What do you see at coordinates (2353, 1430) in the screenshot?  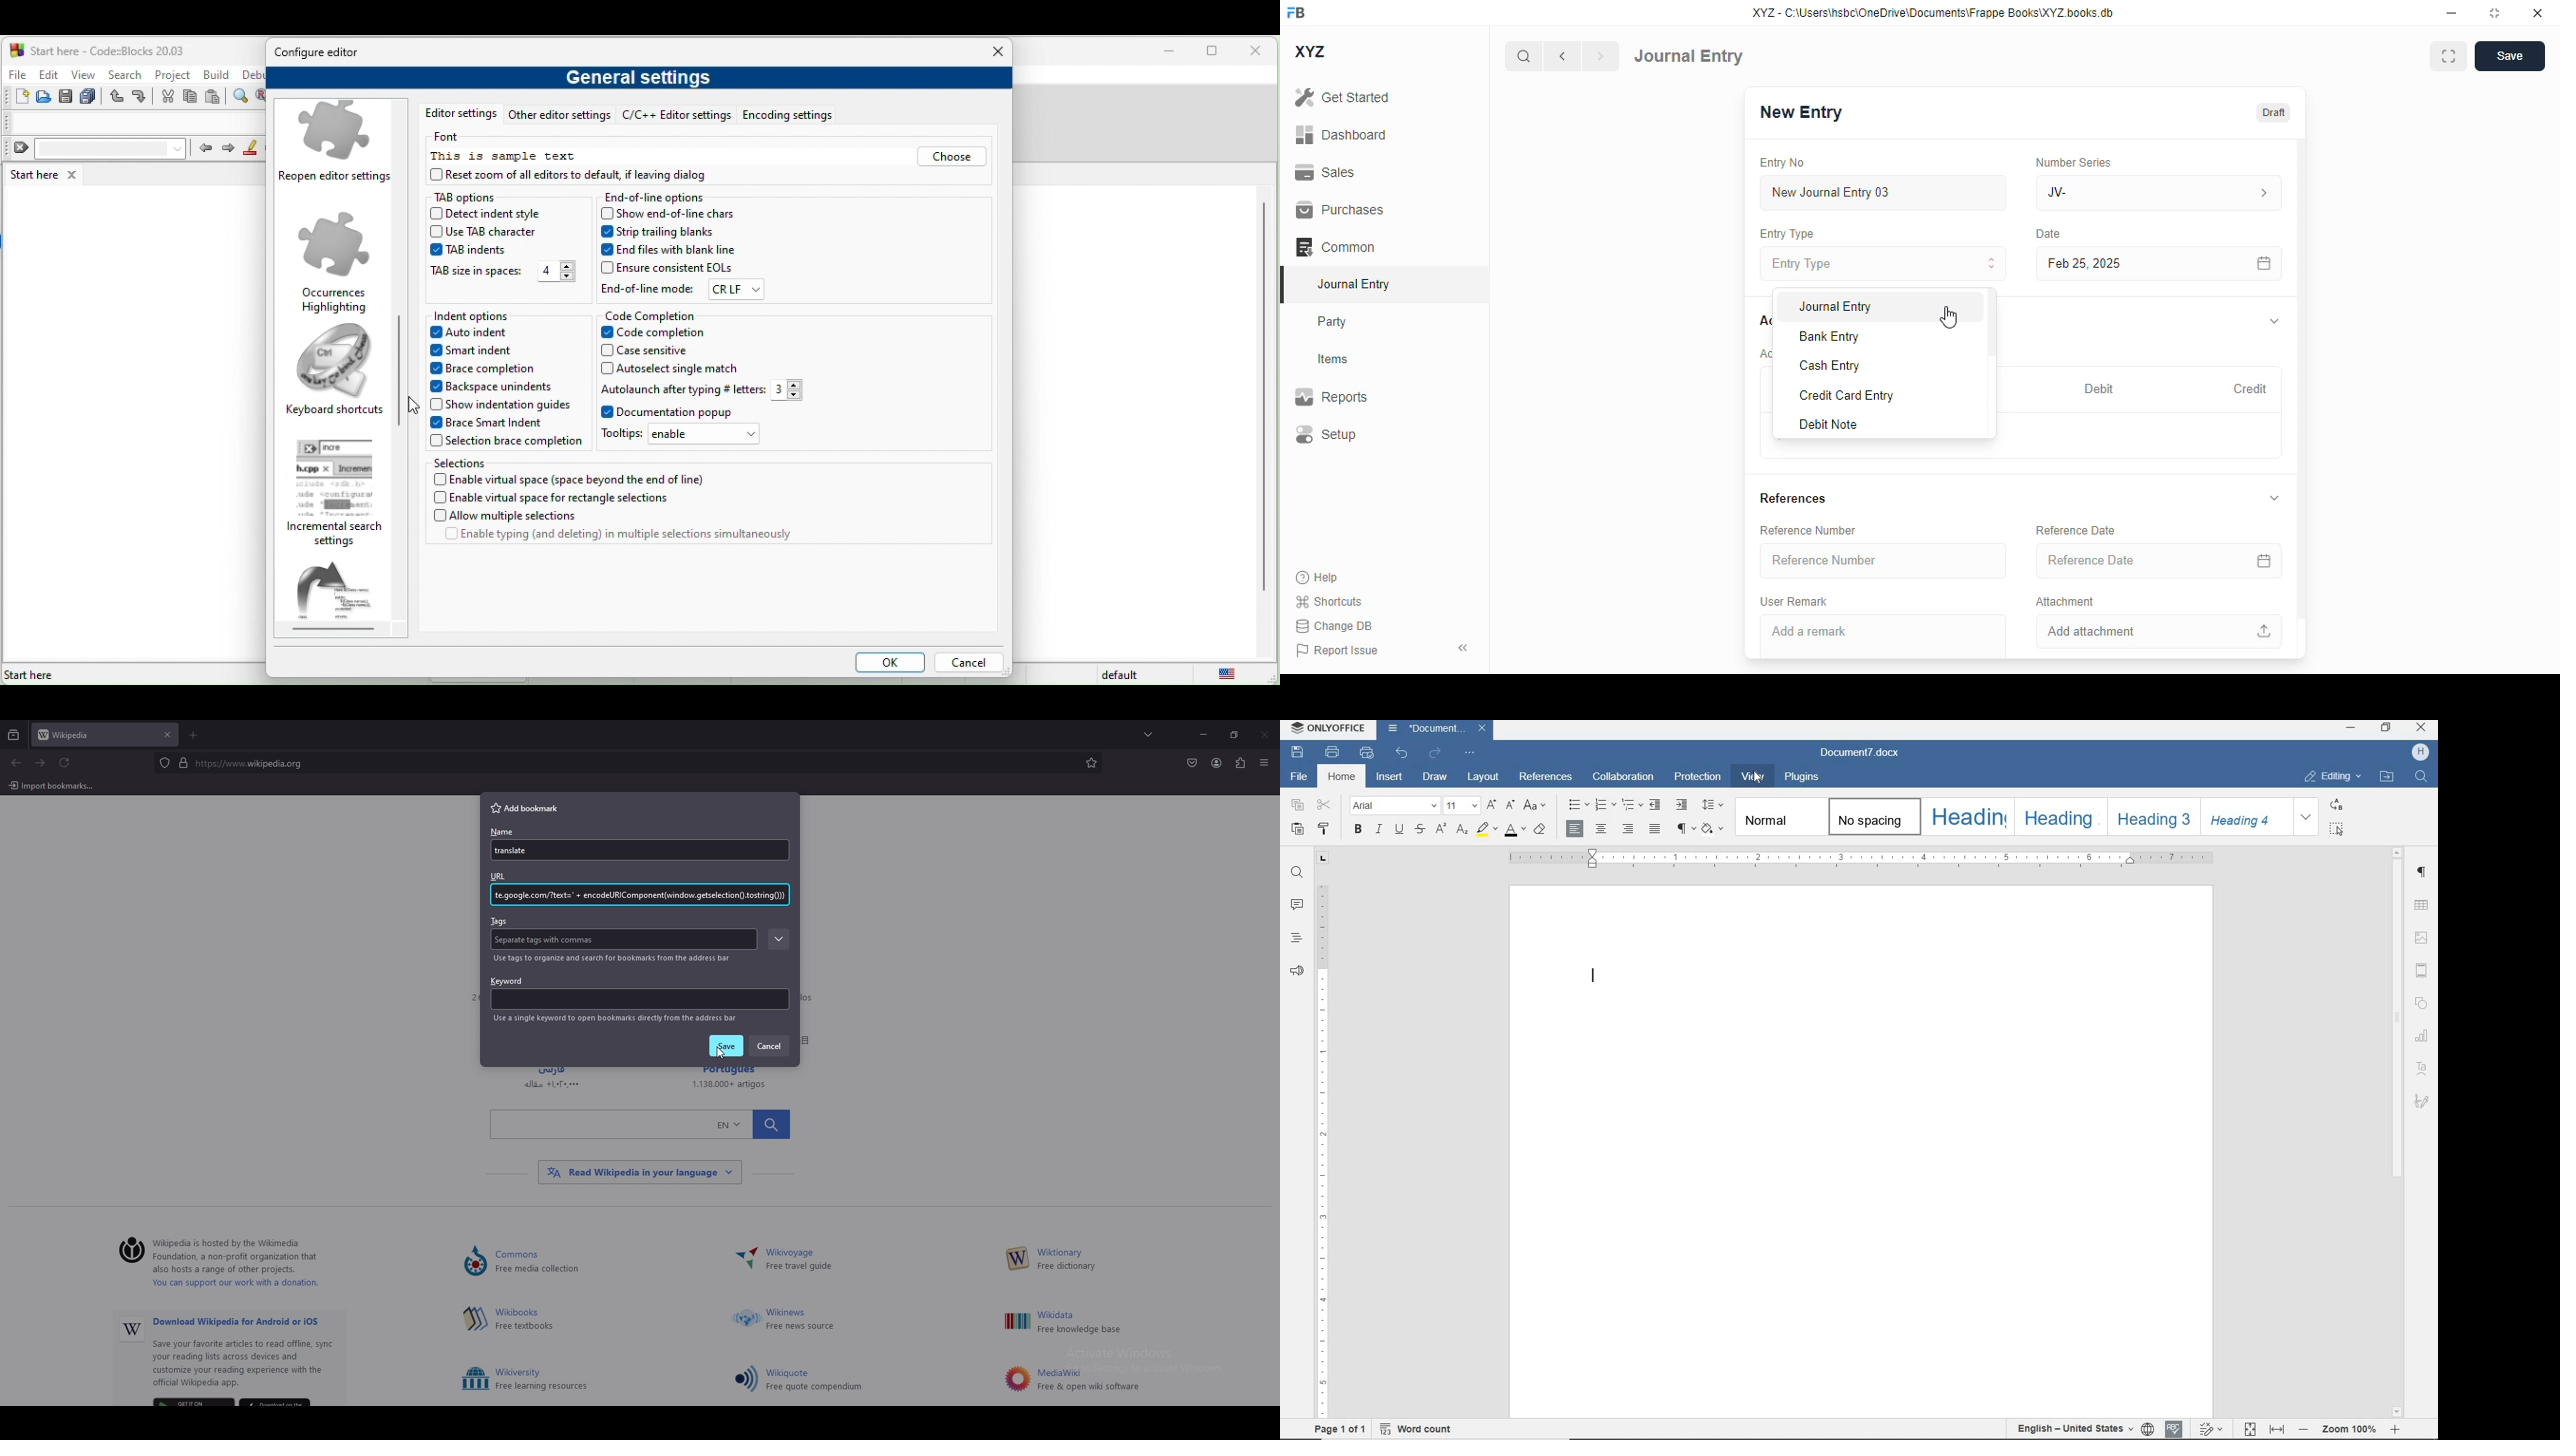 I see `ZOOM OUT OR ZOOM IN` at bounding box center [2353, 1430].